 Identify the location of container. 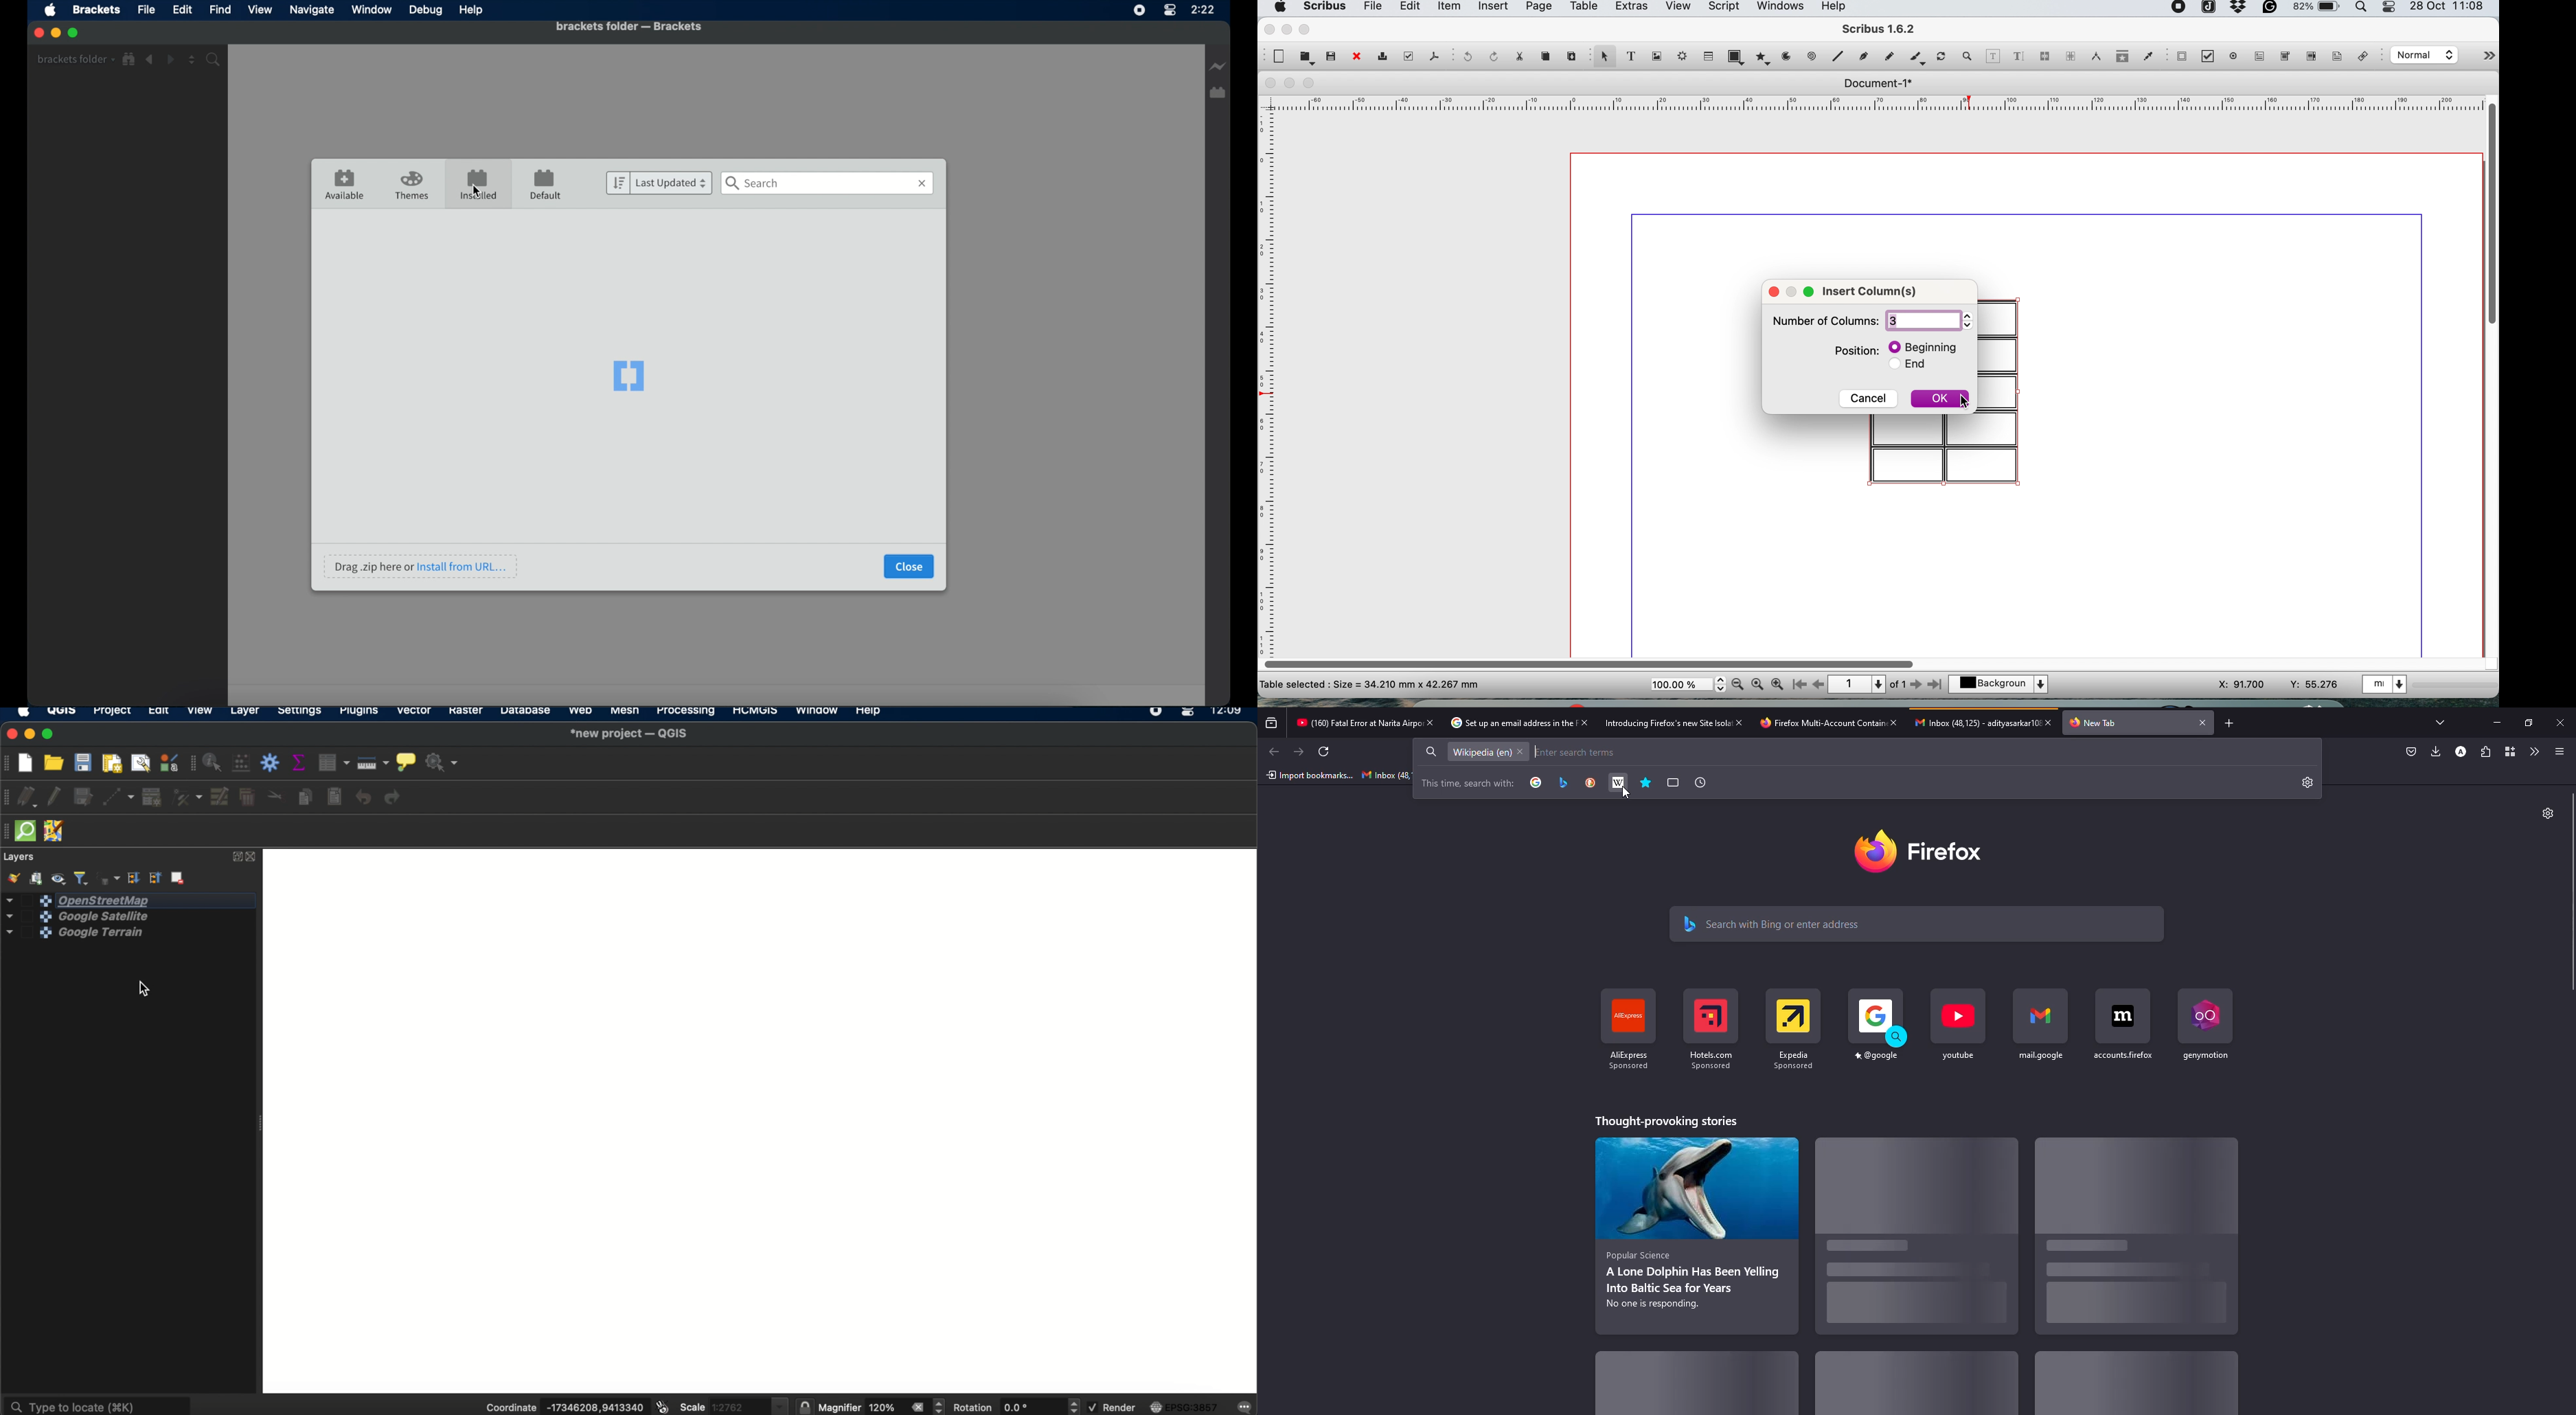
(2508, 751).